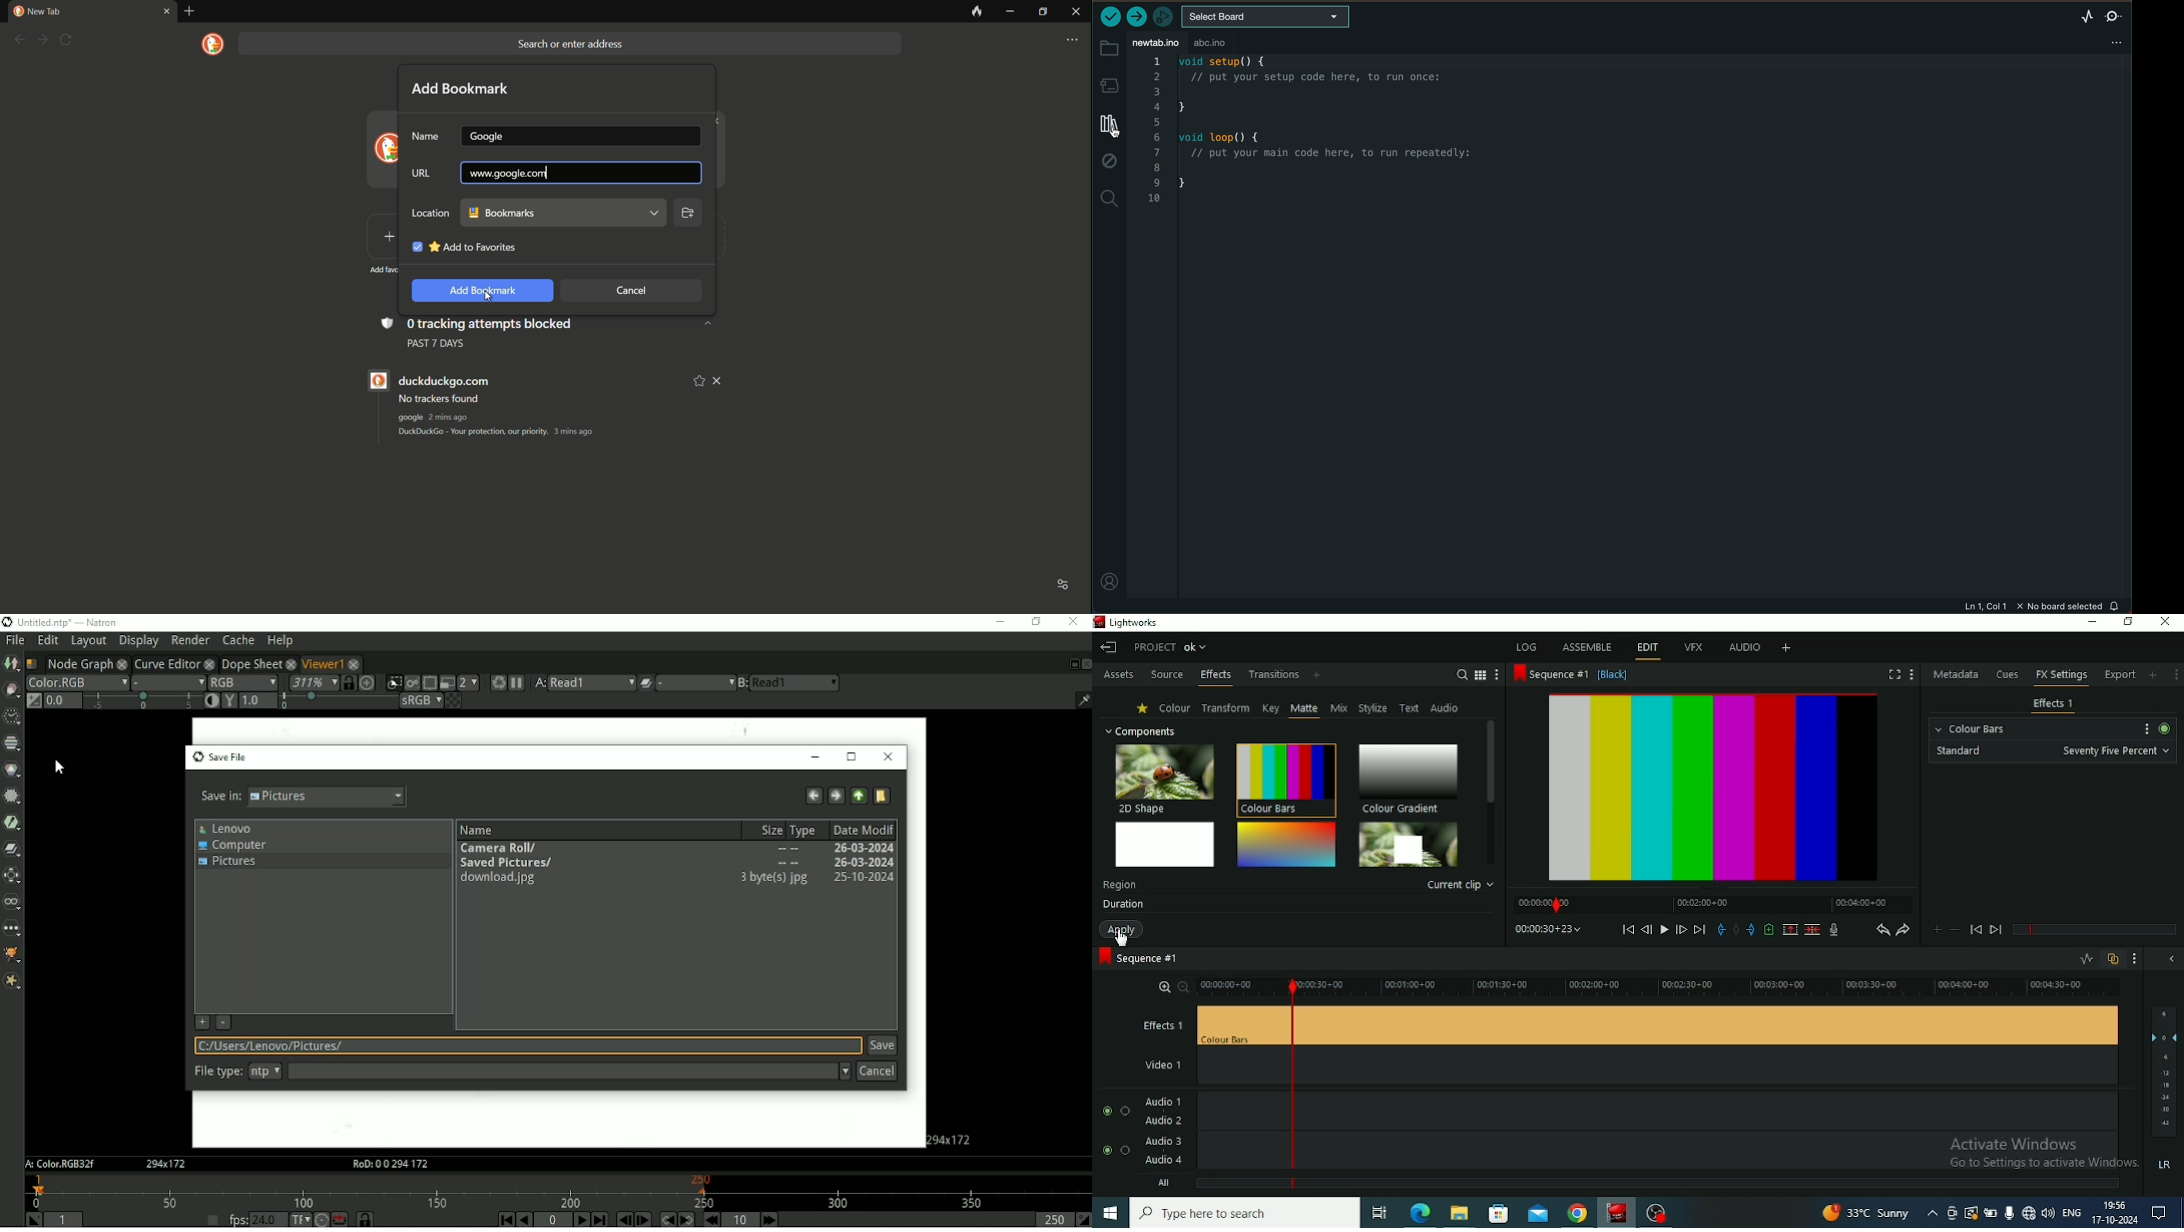 This screenshot has width=2184, height=1232. What do you see at coordinates (2029, 1212) in the screenshot?
I see `internet` at bounding box center [2029, 1212].